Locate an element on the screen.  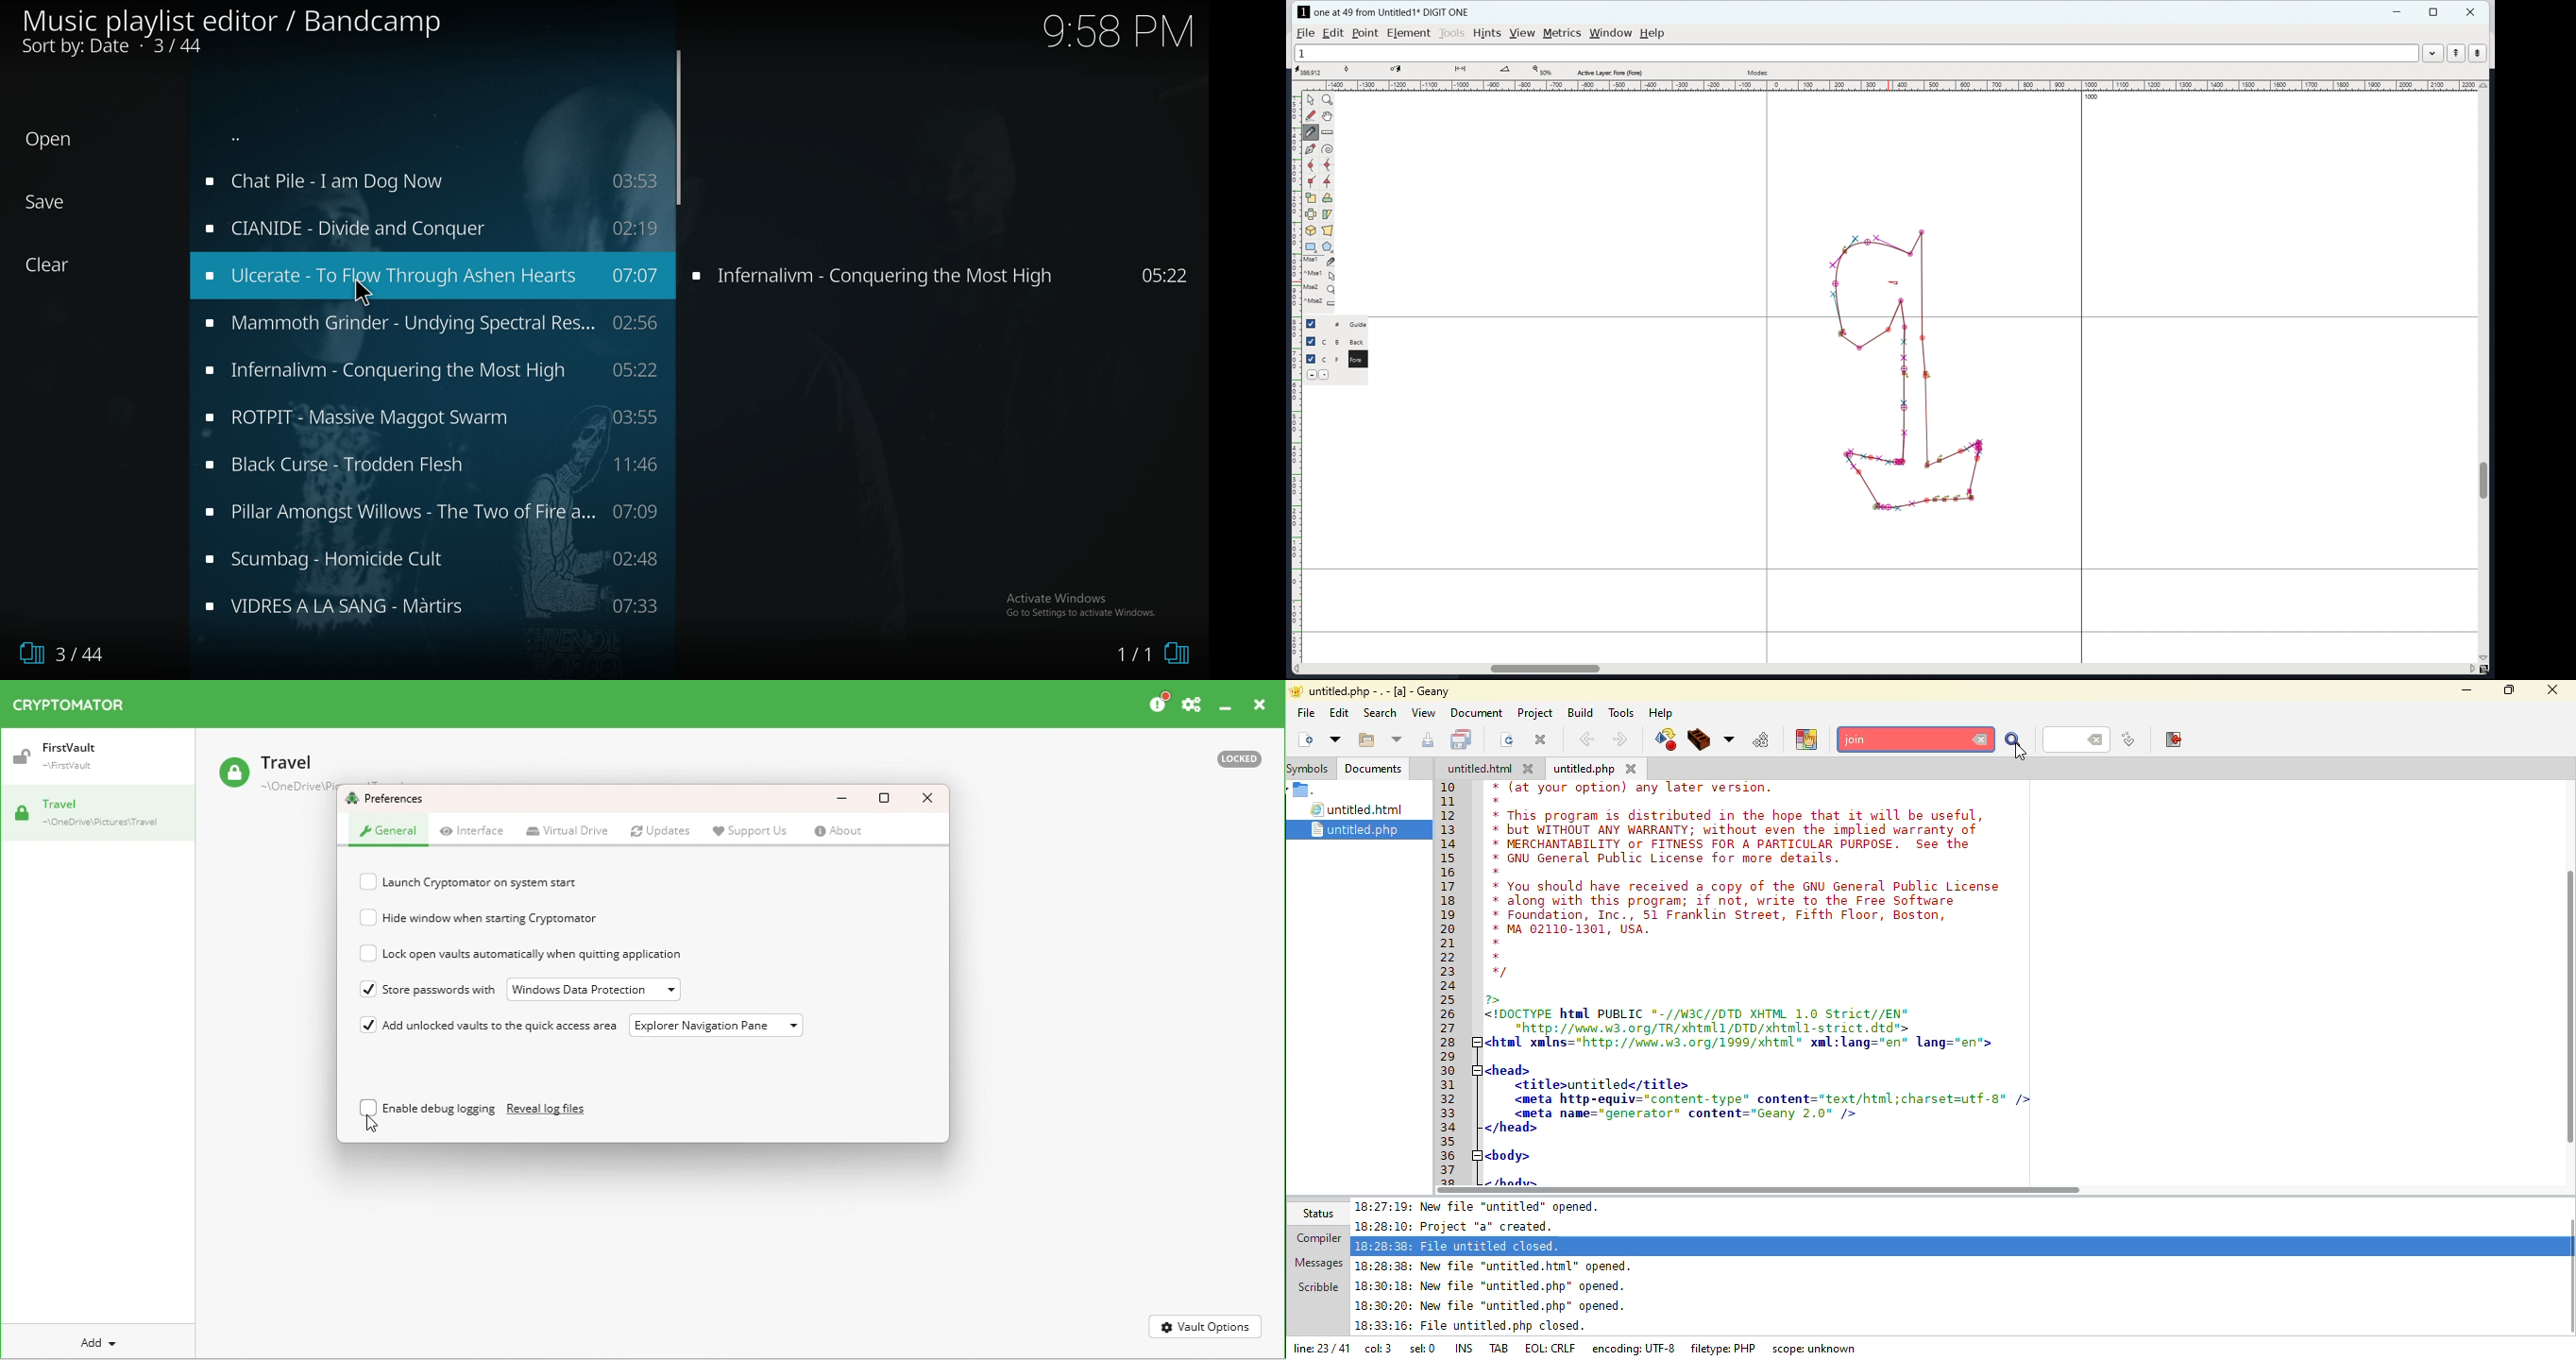
cursor is located at coordinates (2021, 750).